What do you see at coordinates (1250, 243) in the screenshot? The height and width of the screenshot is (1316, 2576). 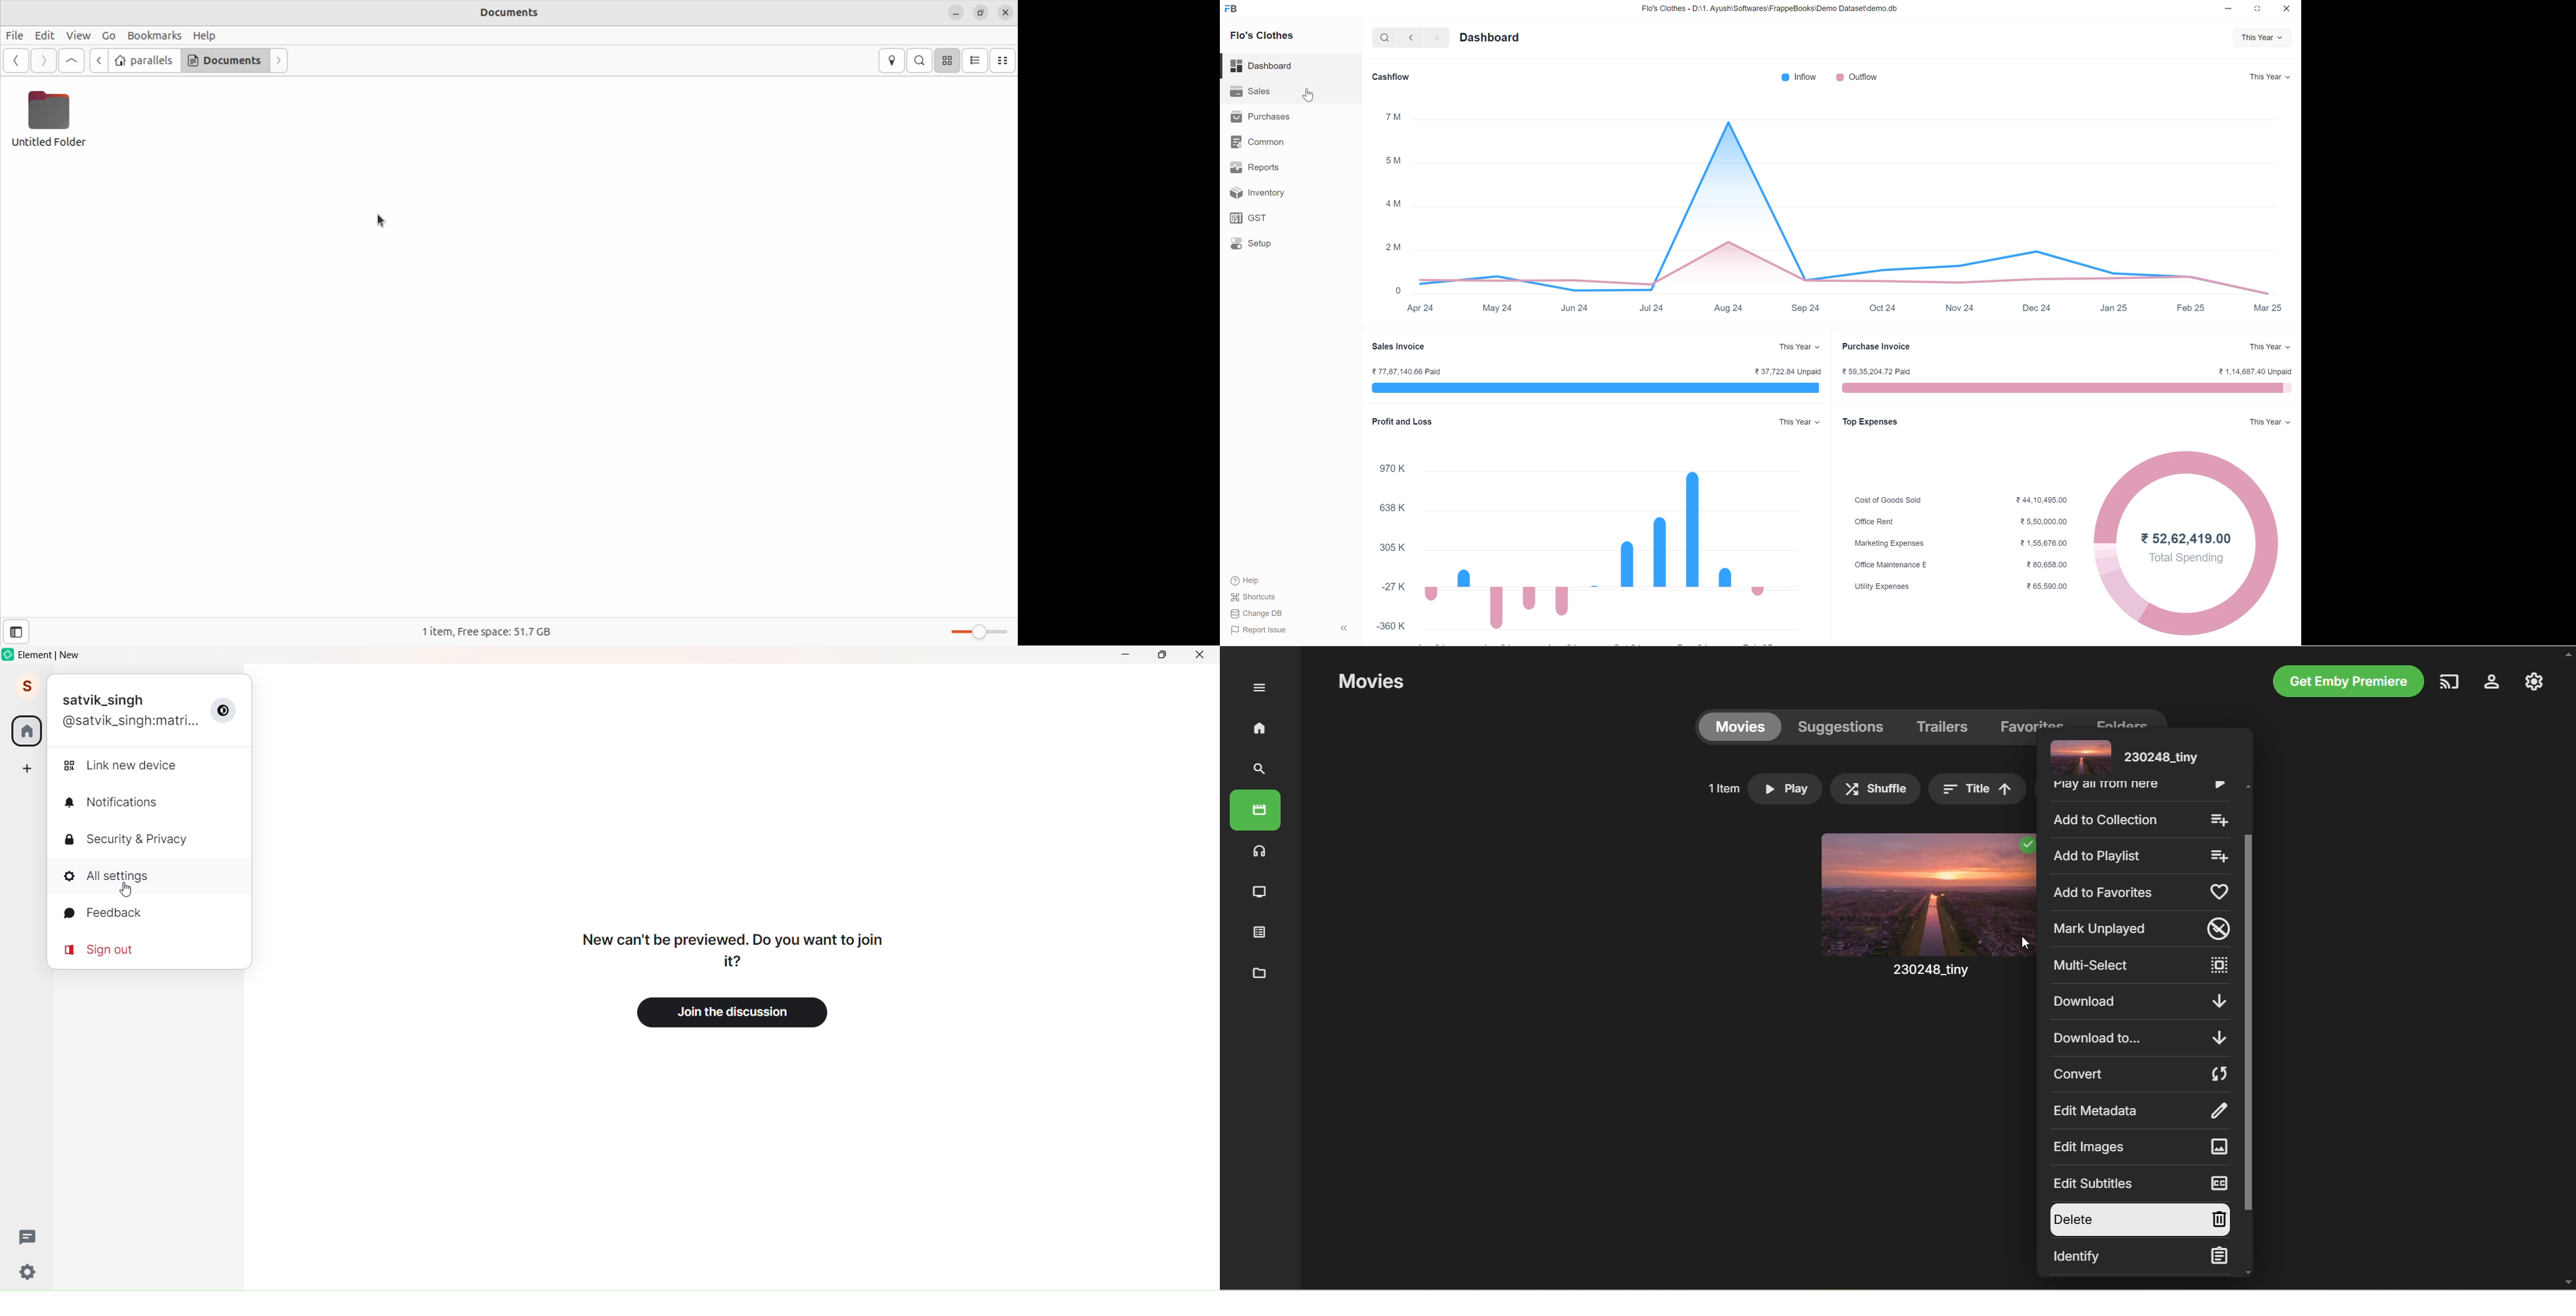 I see `Setup` at bounding box center [1250, 243].